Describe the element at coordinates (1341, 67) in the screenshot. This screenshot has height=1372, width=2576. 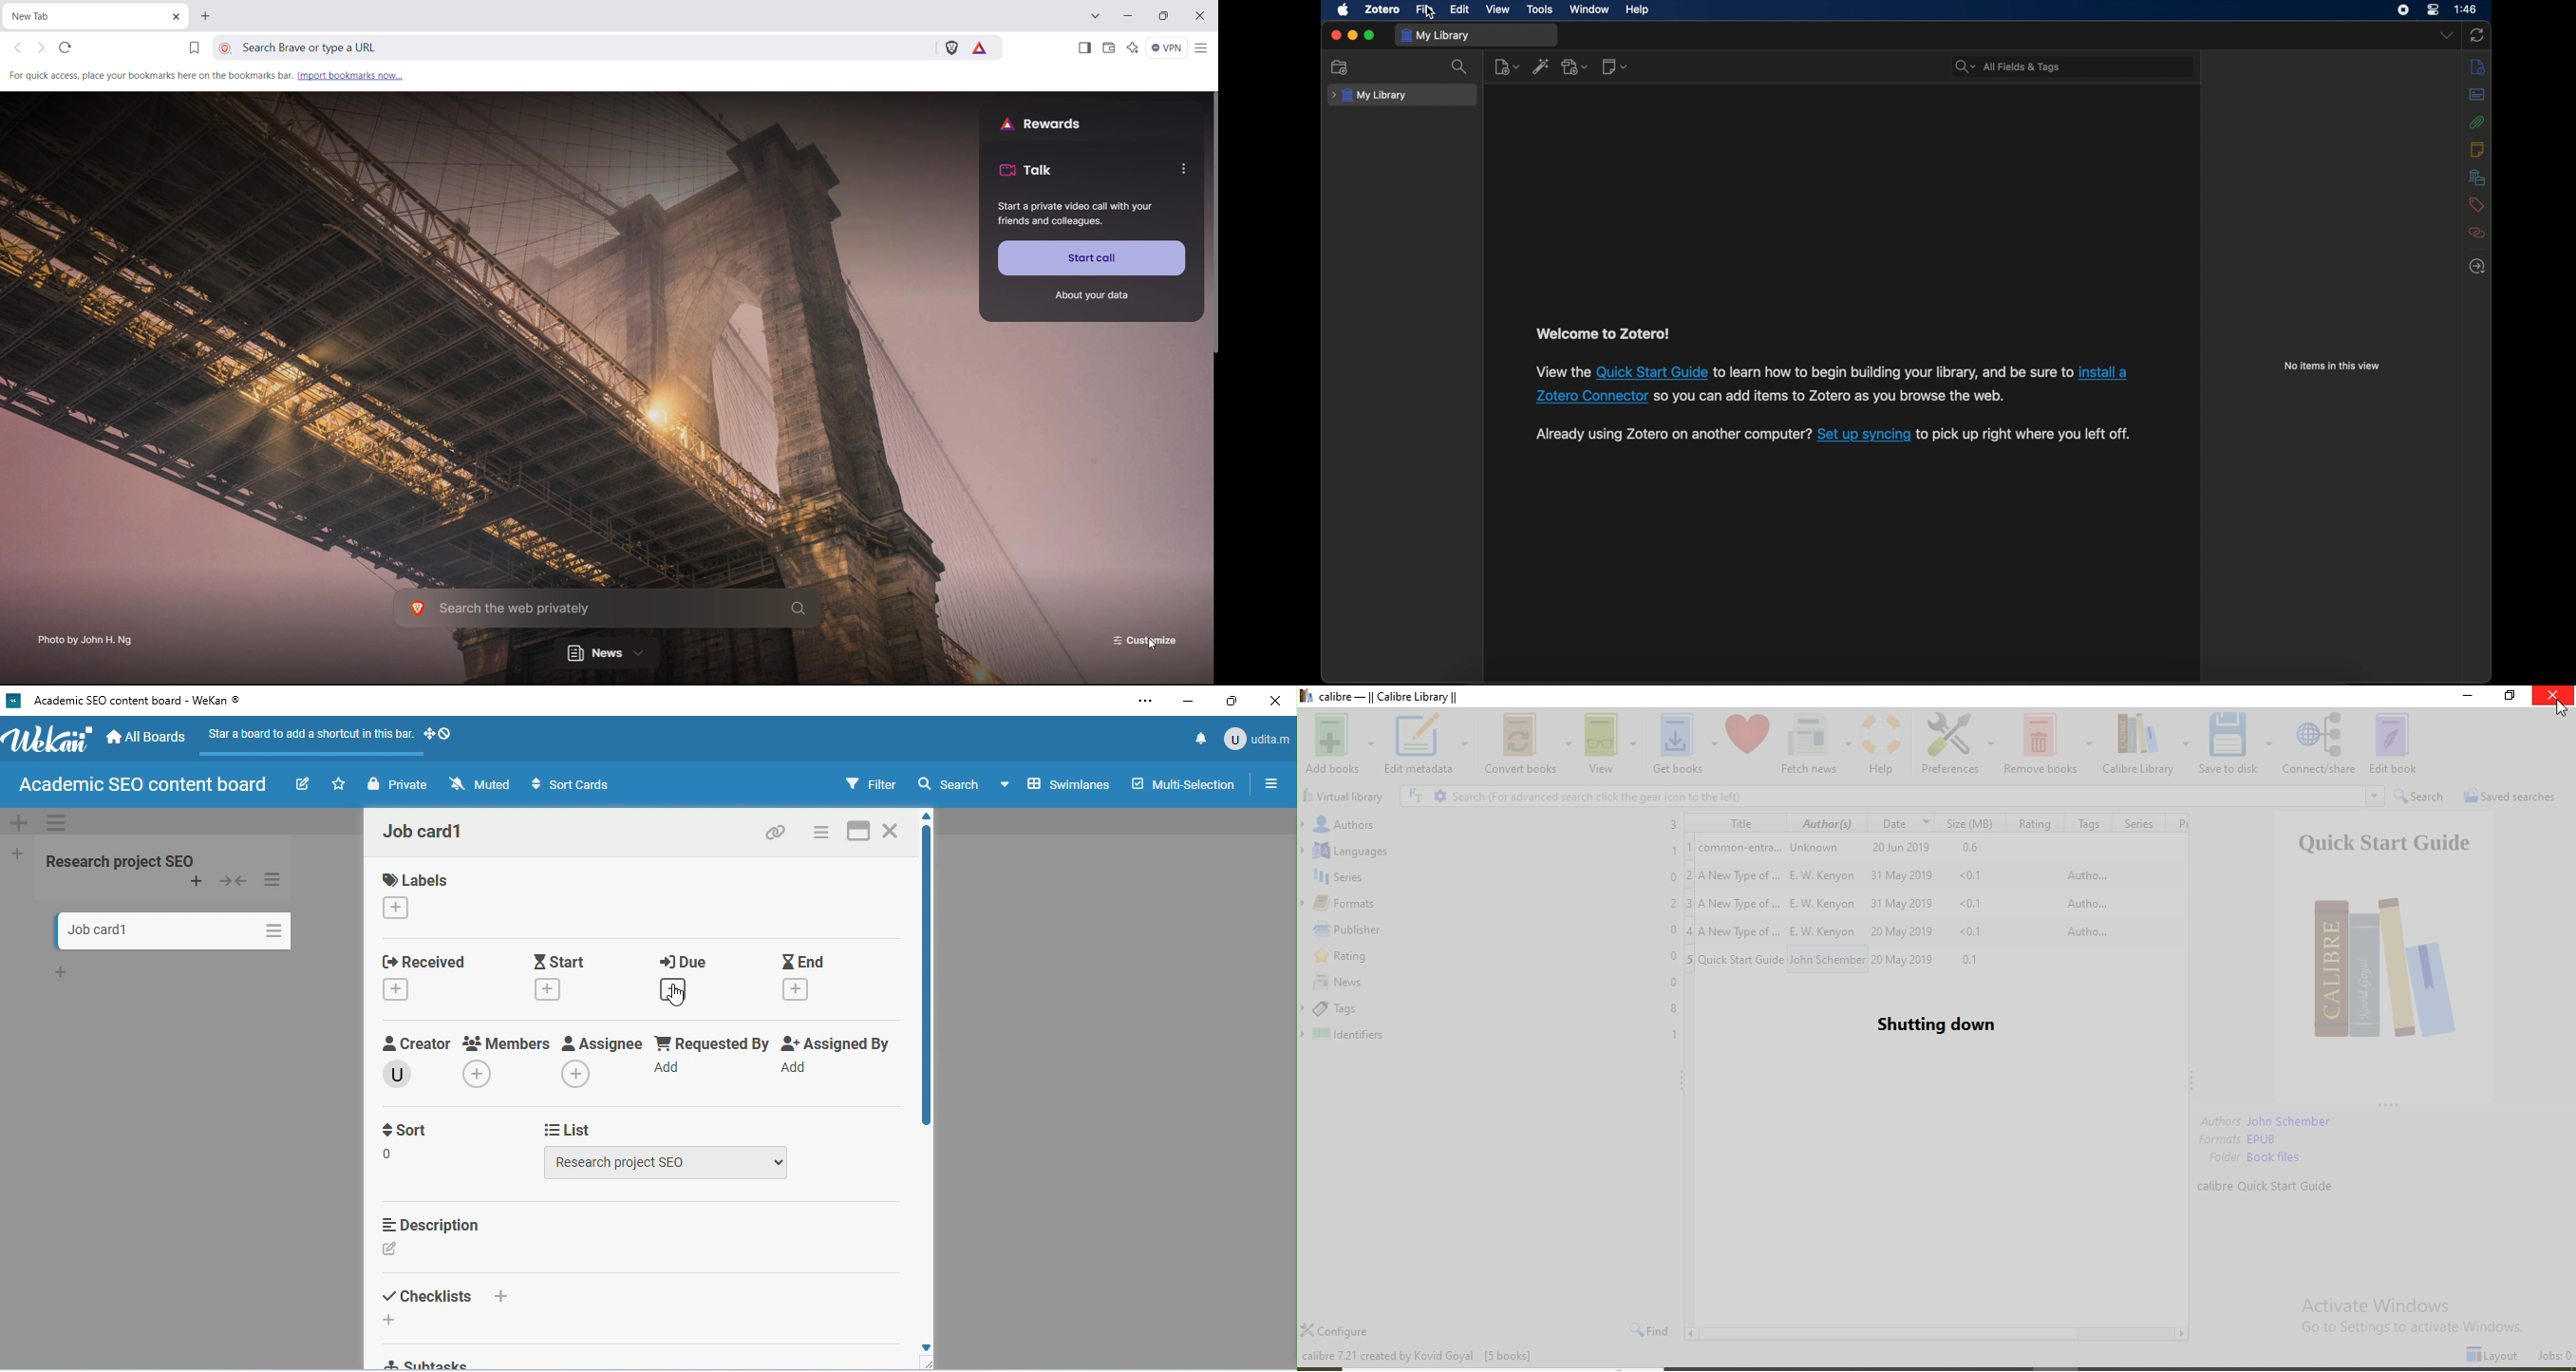
I see `new collection` at that location.